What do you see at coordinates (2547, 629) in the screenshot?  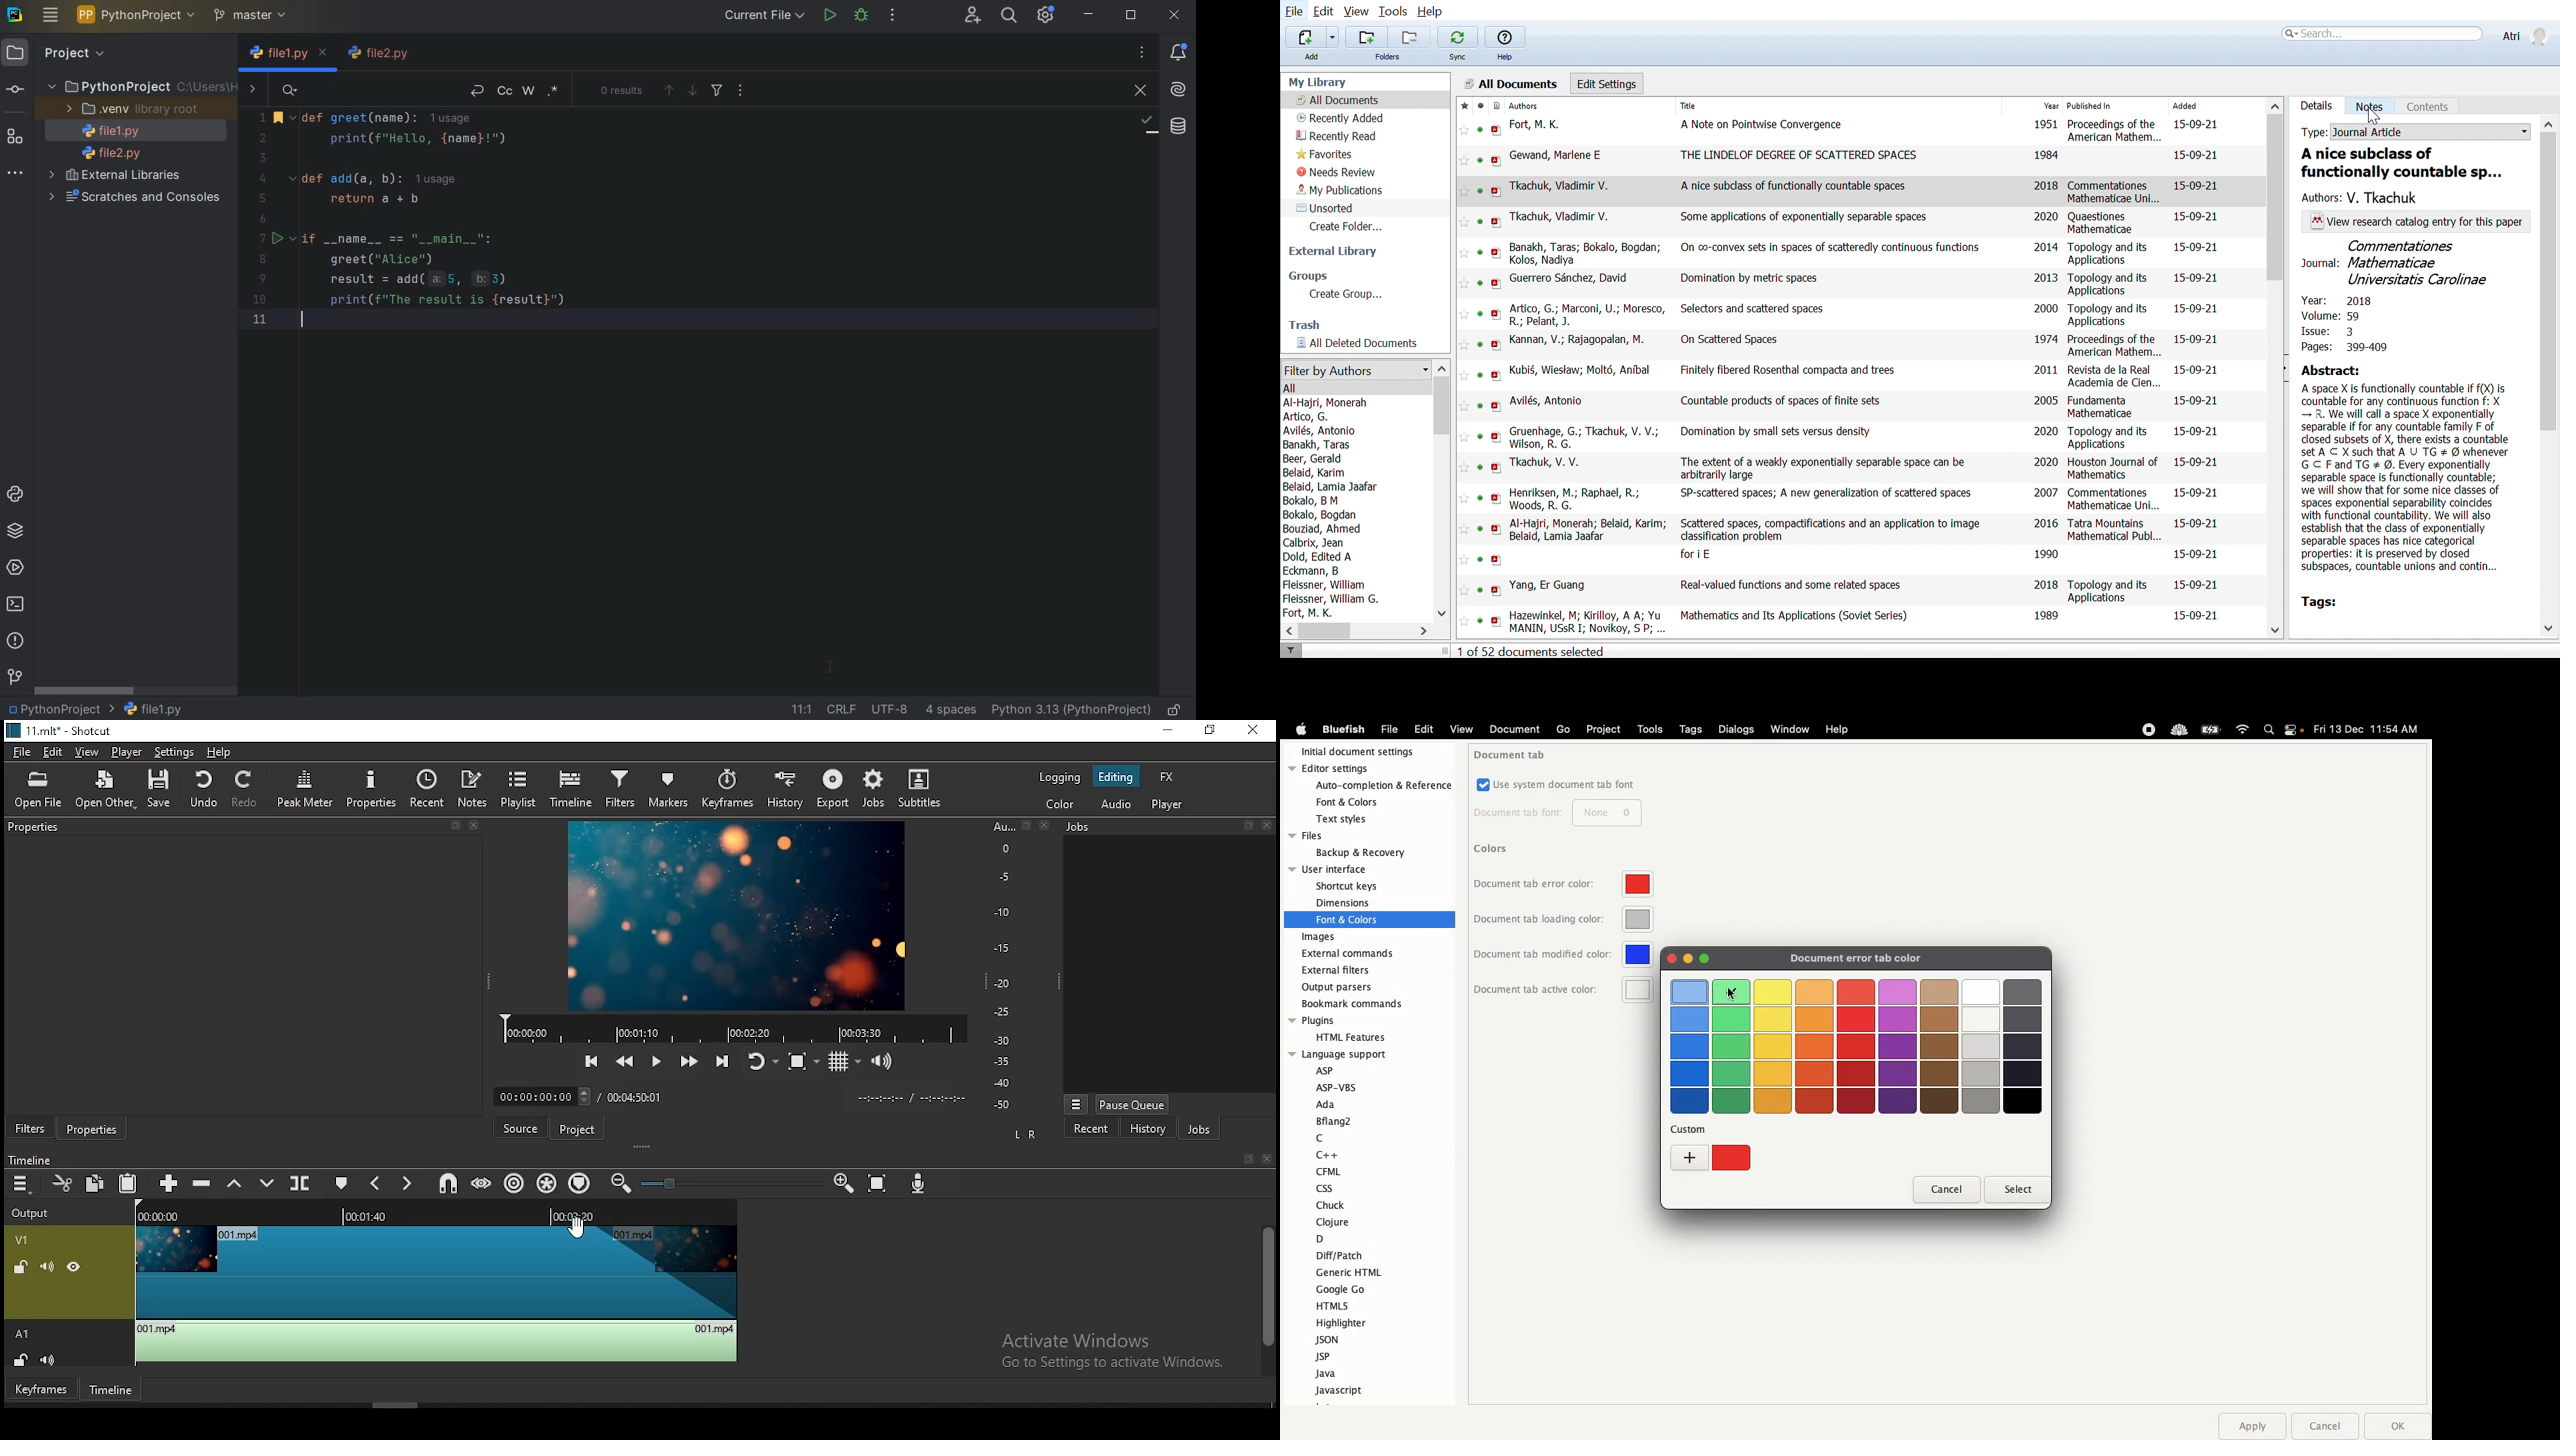 I see `Move down in sidebar` at bounding box center [2547, 629].